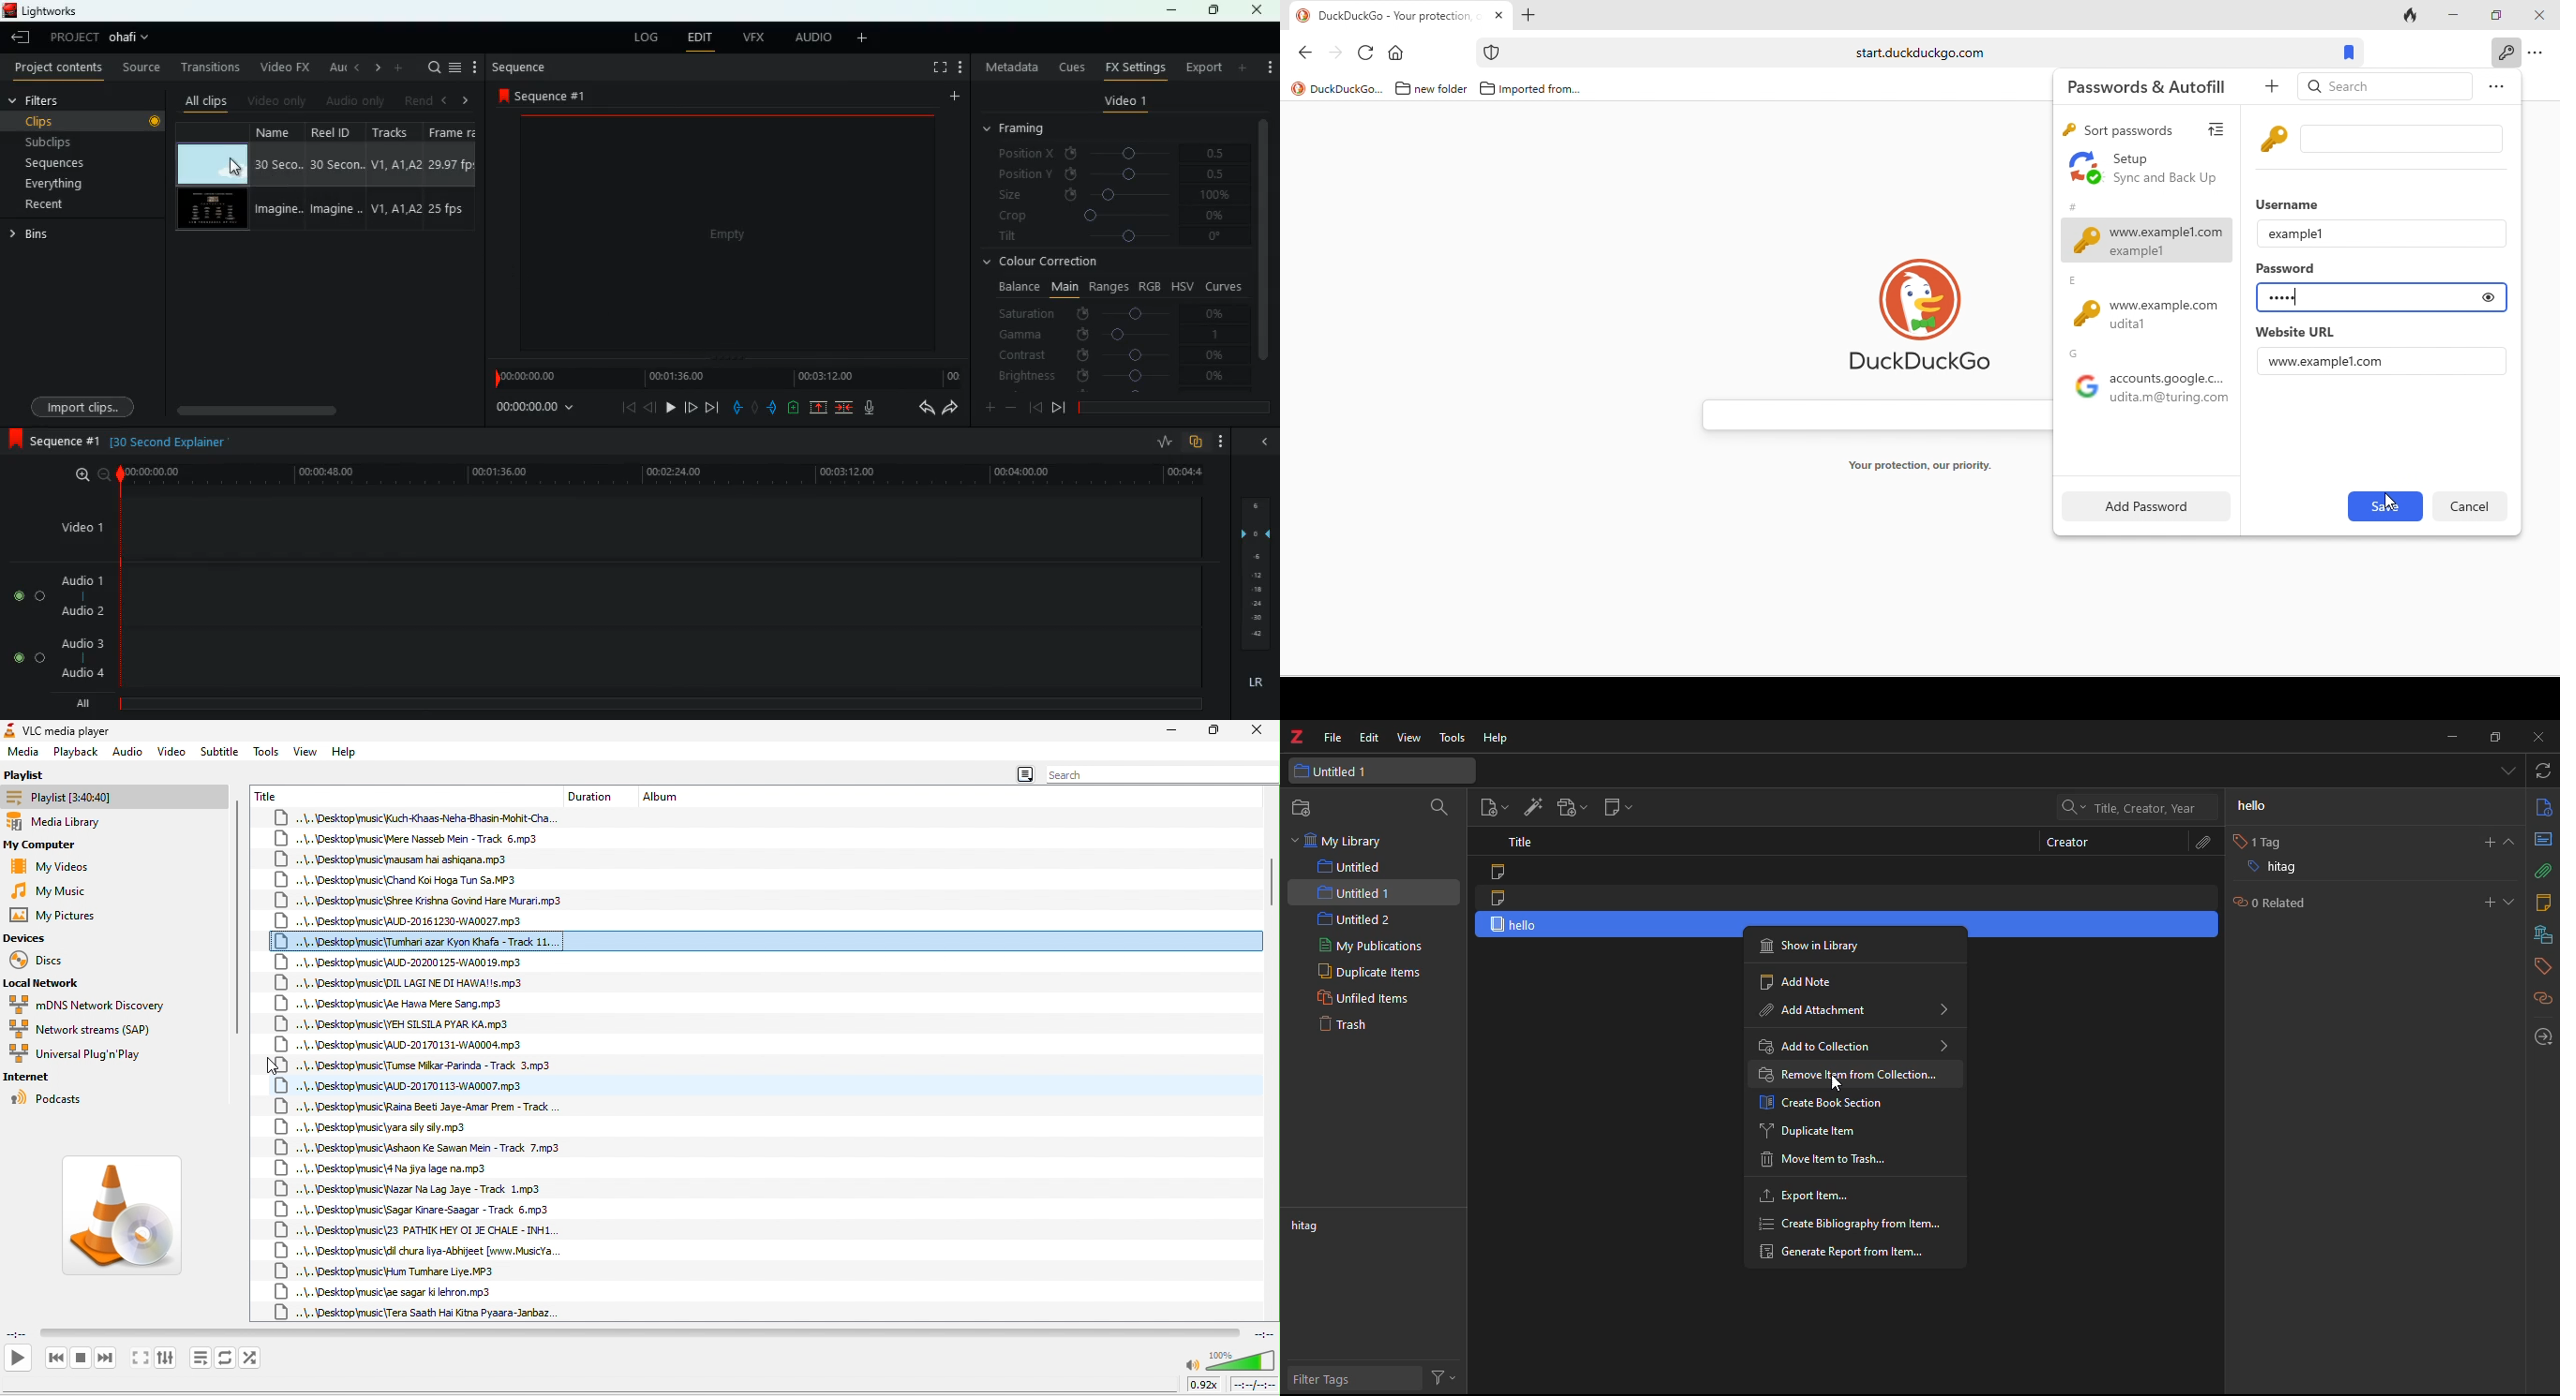 This screenshot has width=2576, height=1400. Describe the element at coordinates (548, 95) in the screenshot. I see `sequence` at that location.